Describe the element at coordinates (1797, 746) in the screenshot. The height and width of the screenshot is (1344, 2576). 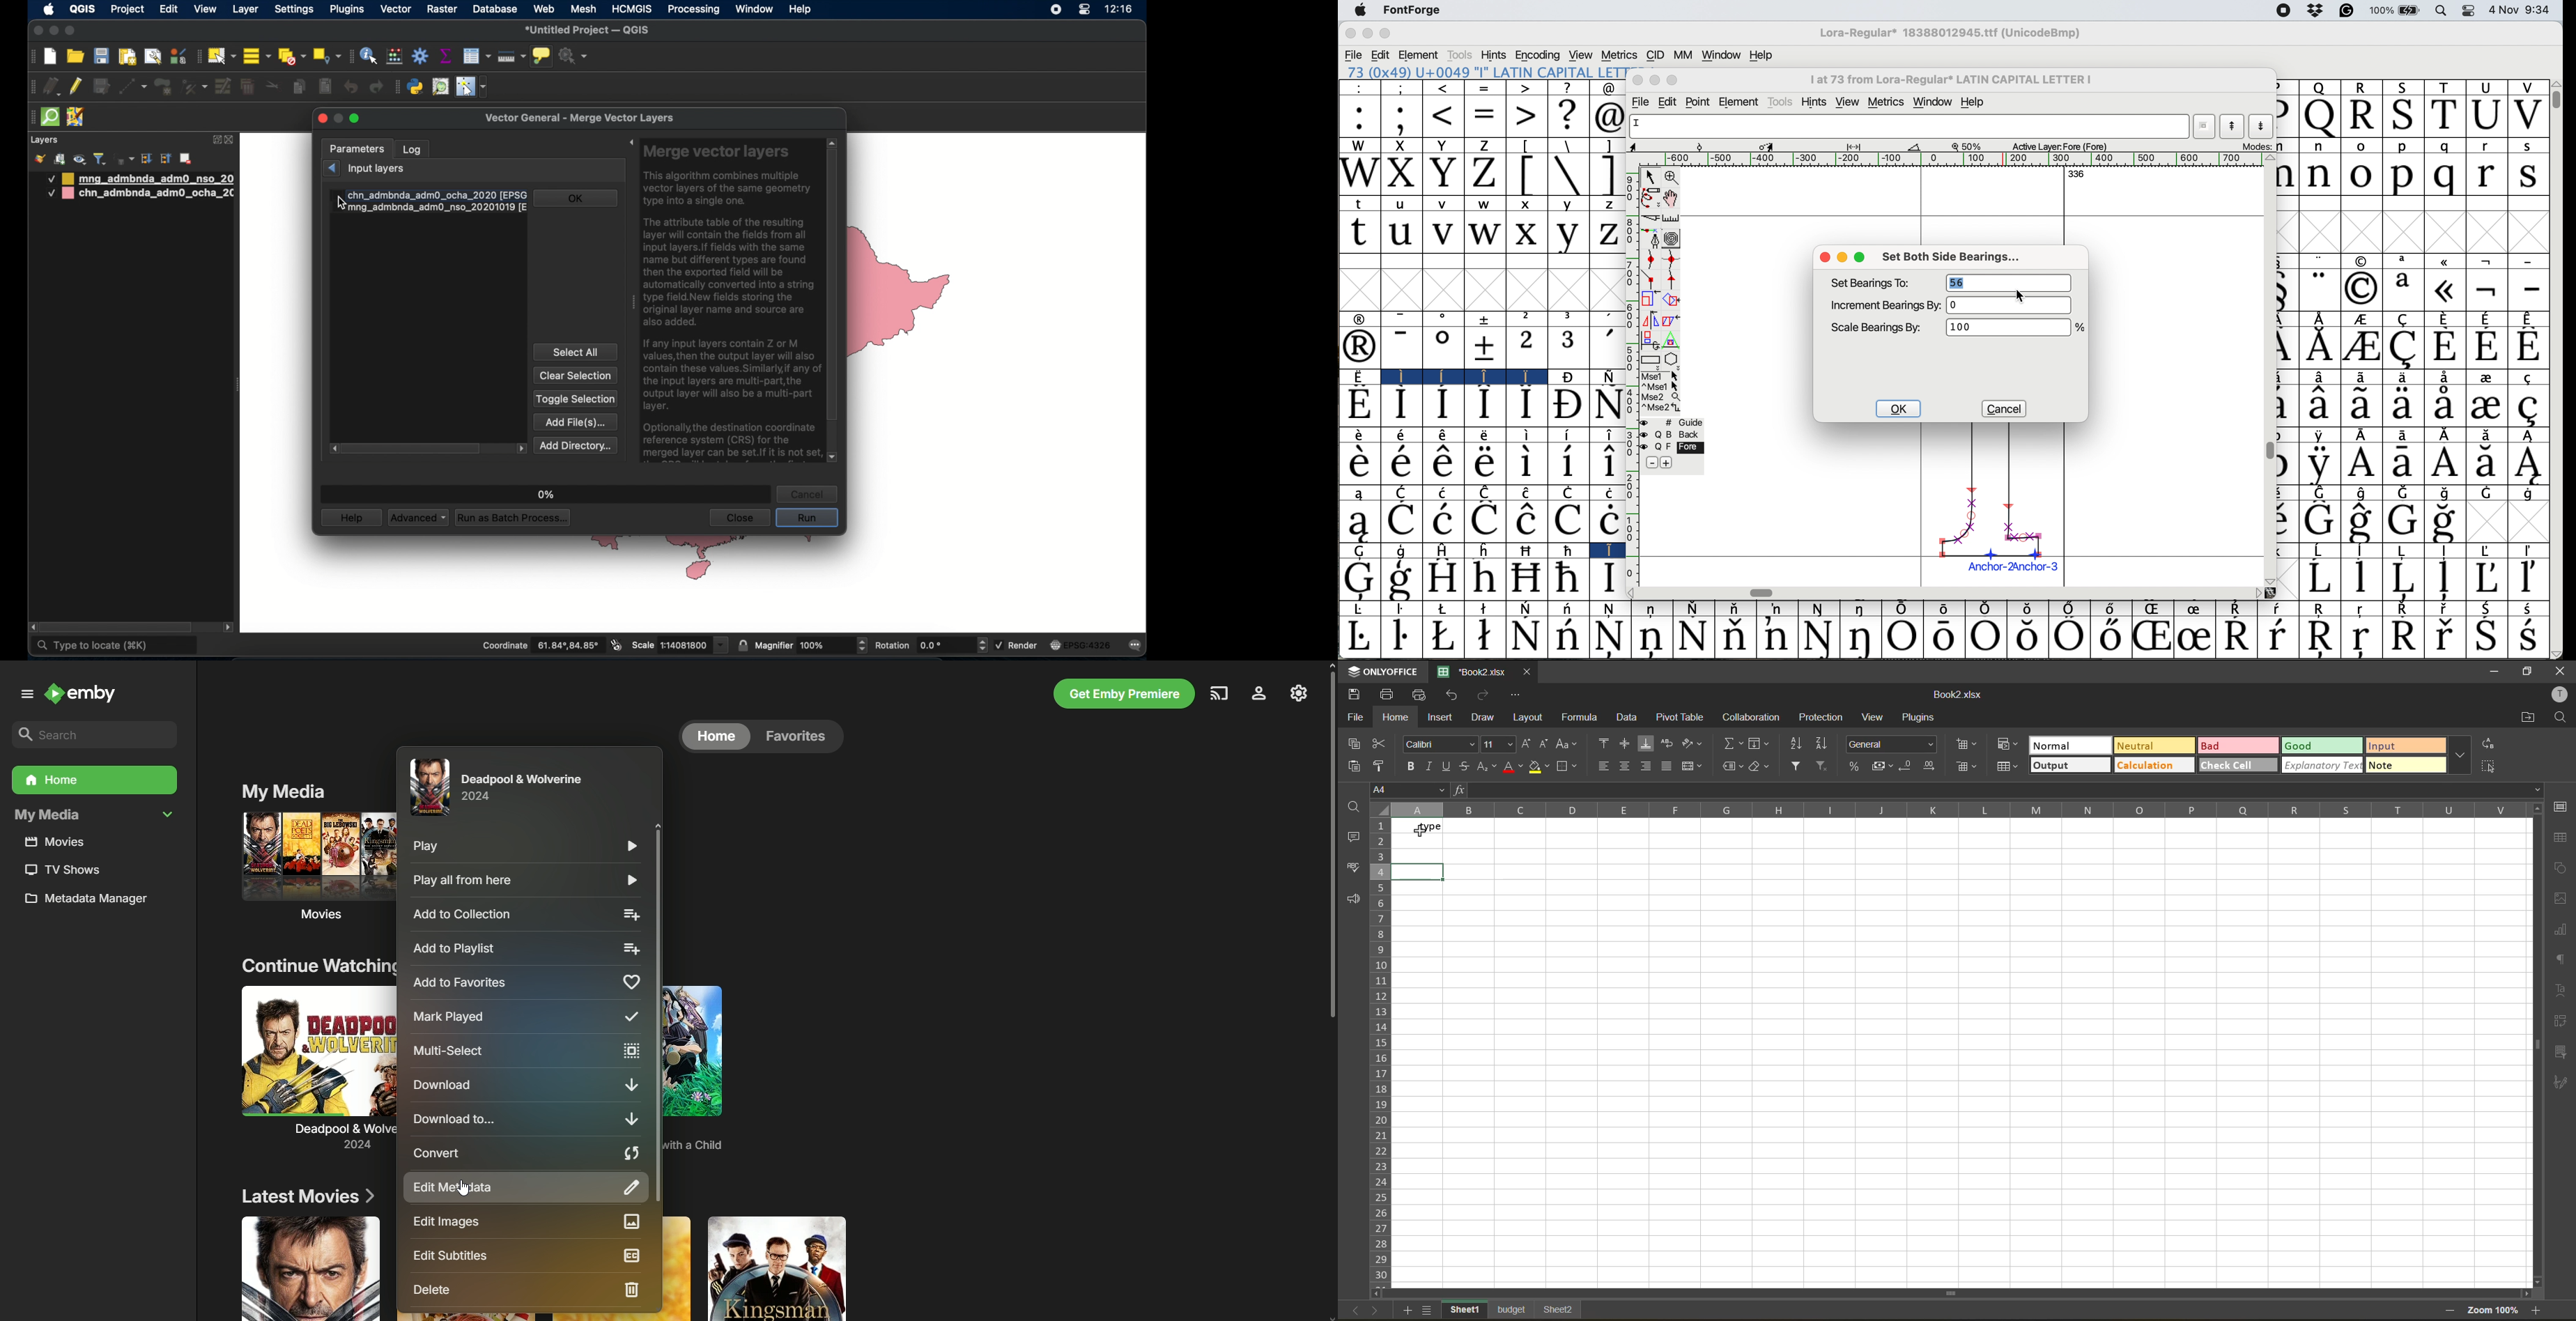
I see `sort ascending` at that location.